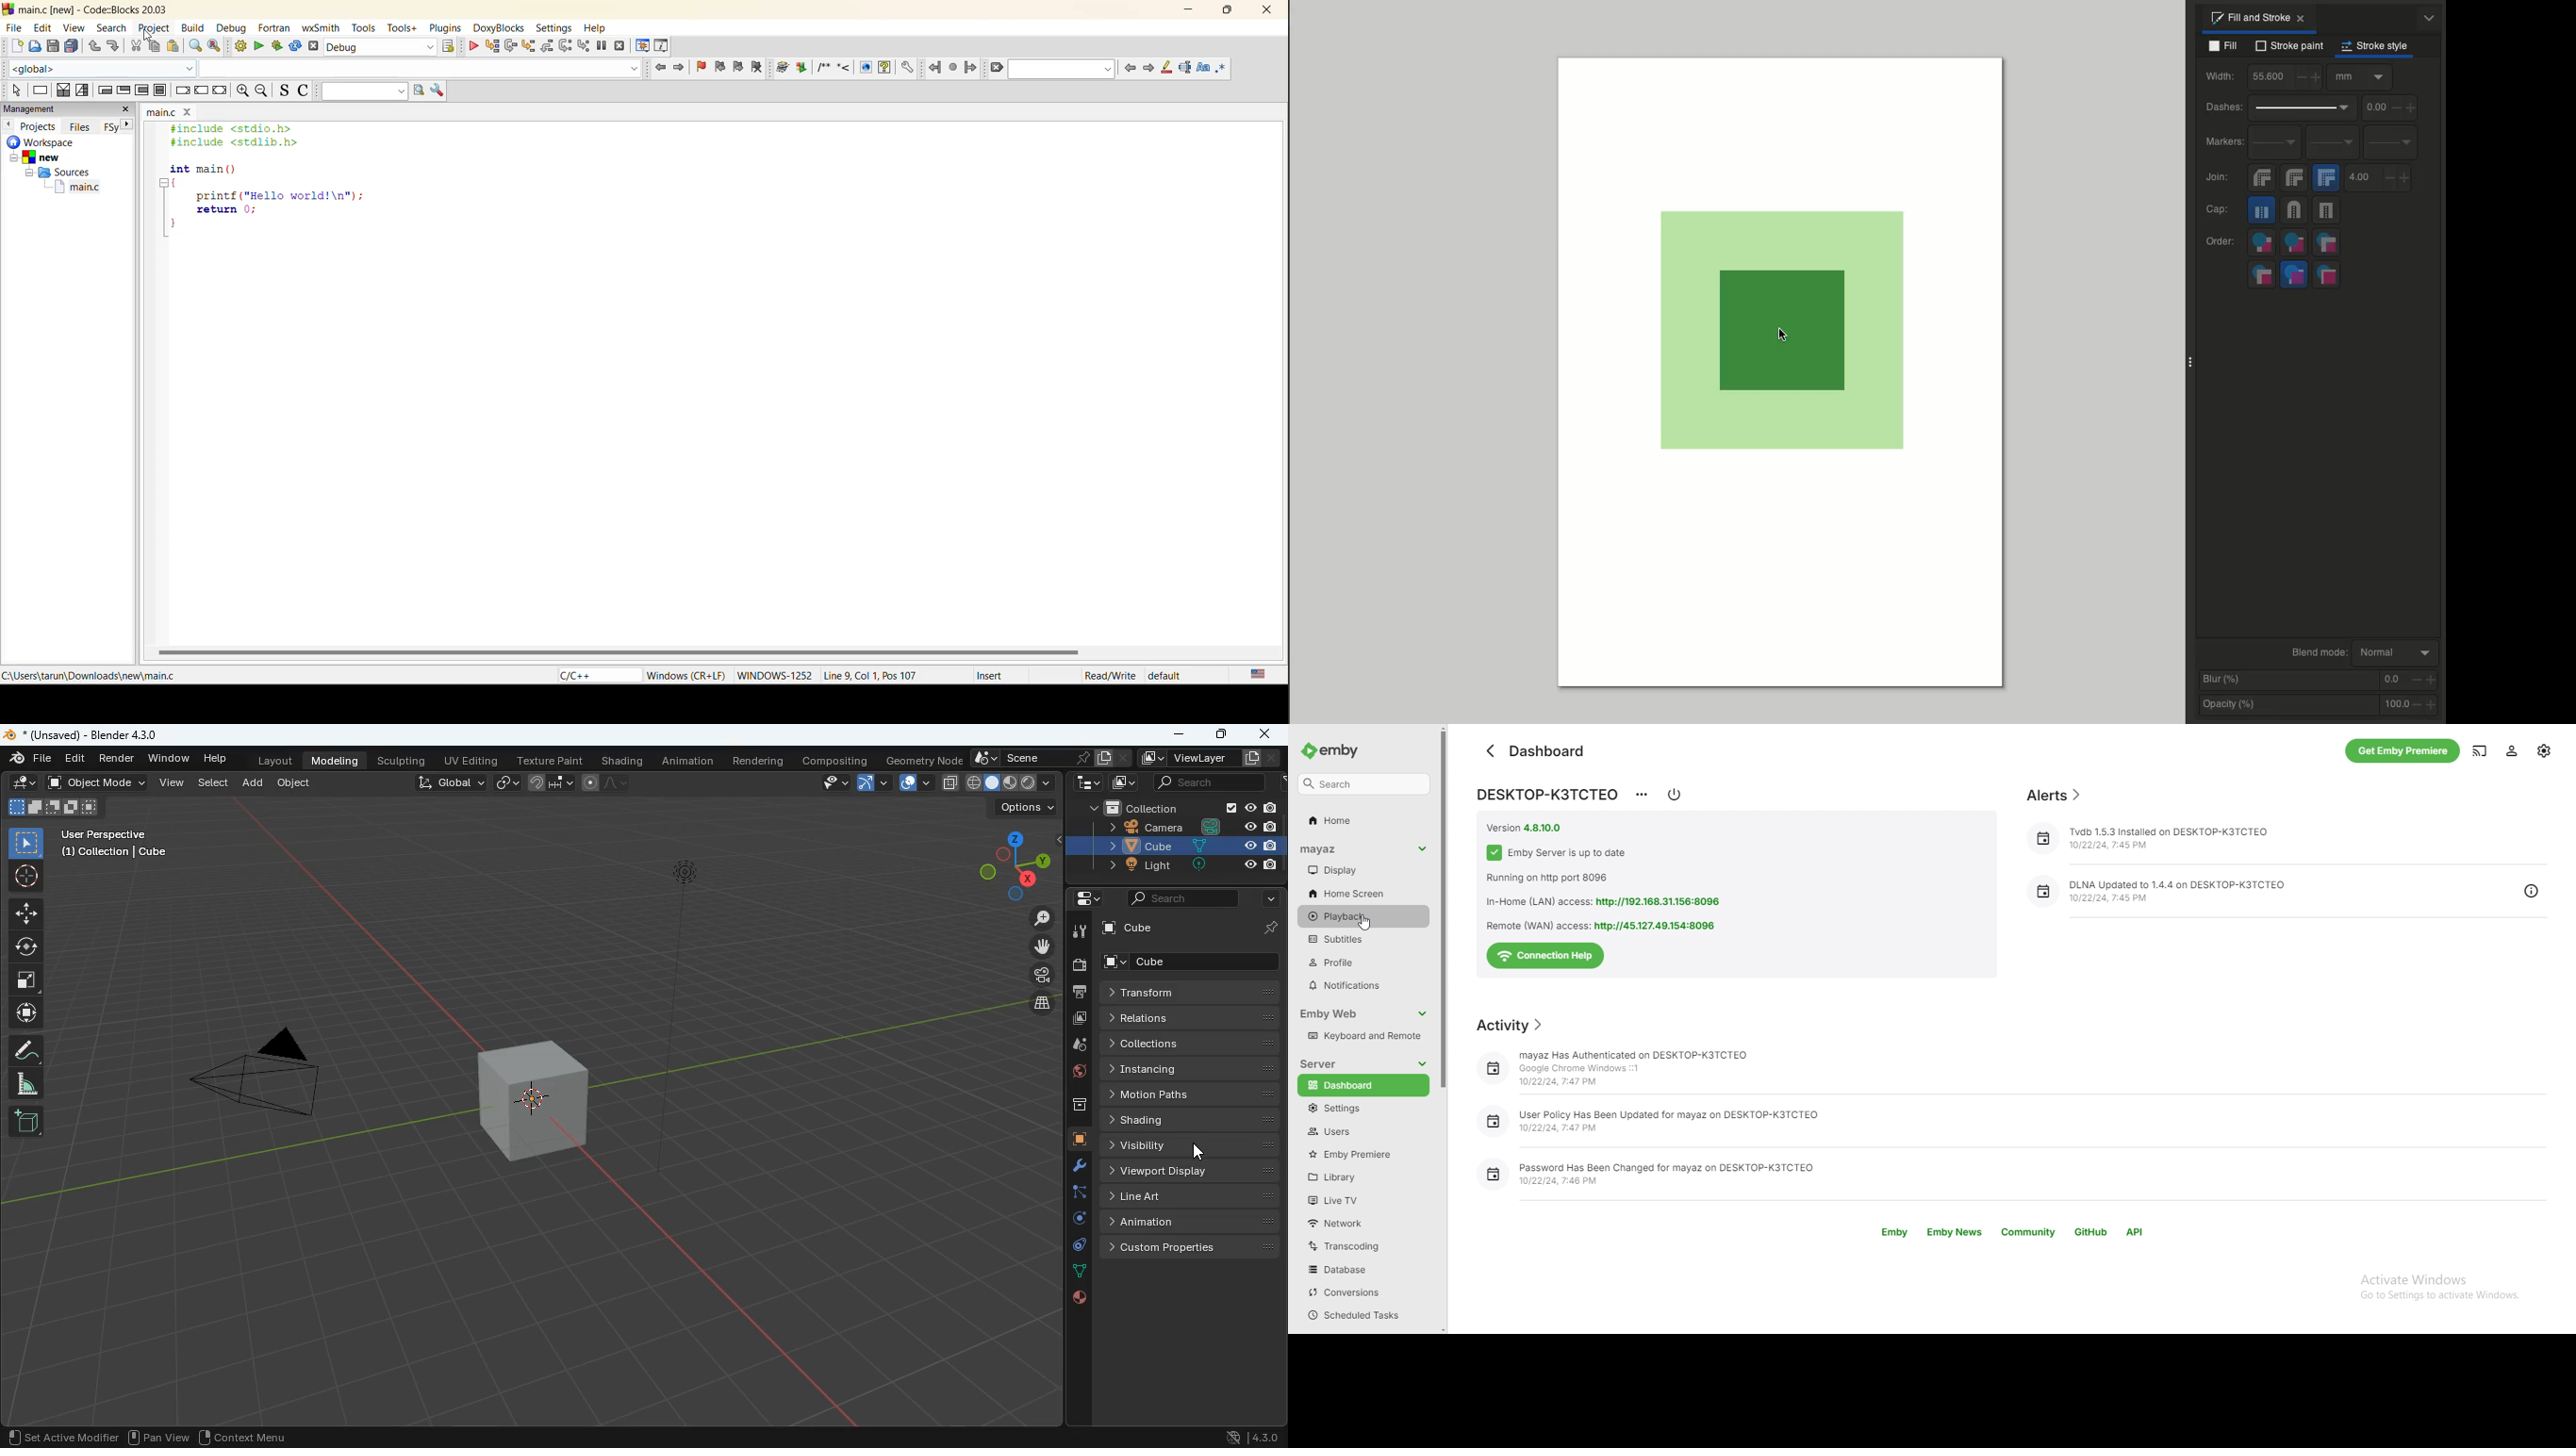 This screenshot has height=1456, width=2576. I want to click on dimensions, so click(1011, 864).